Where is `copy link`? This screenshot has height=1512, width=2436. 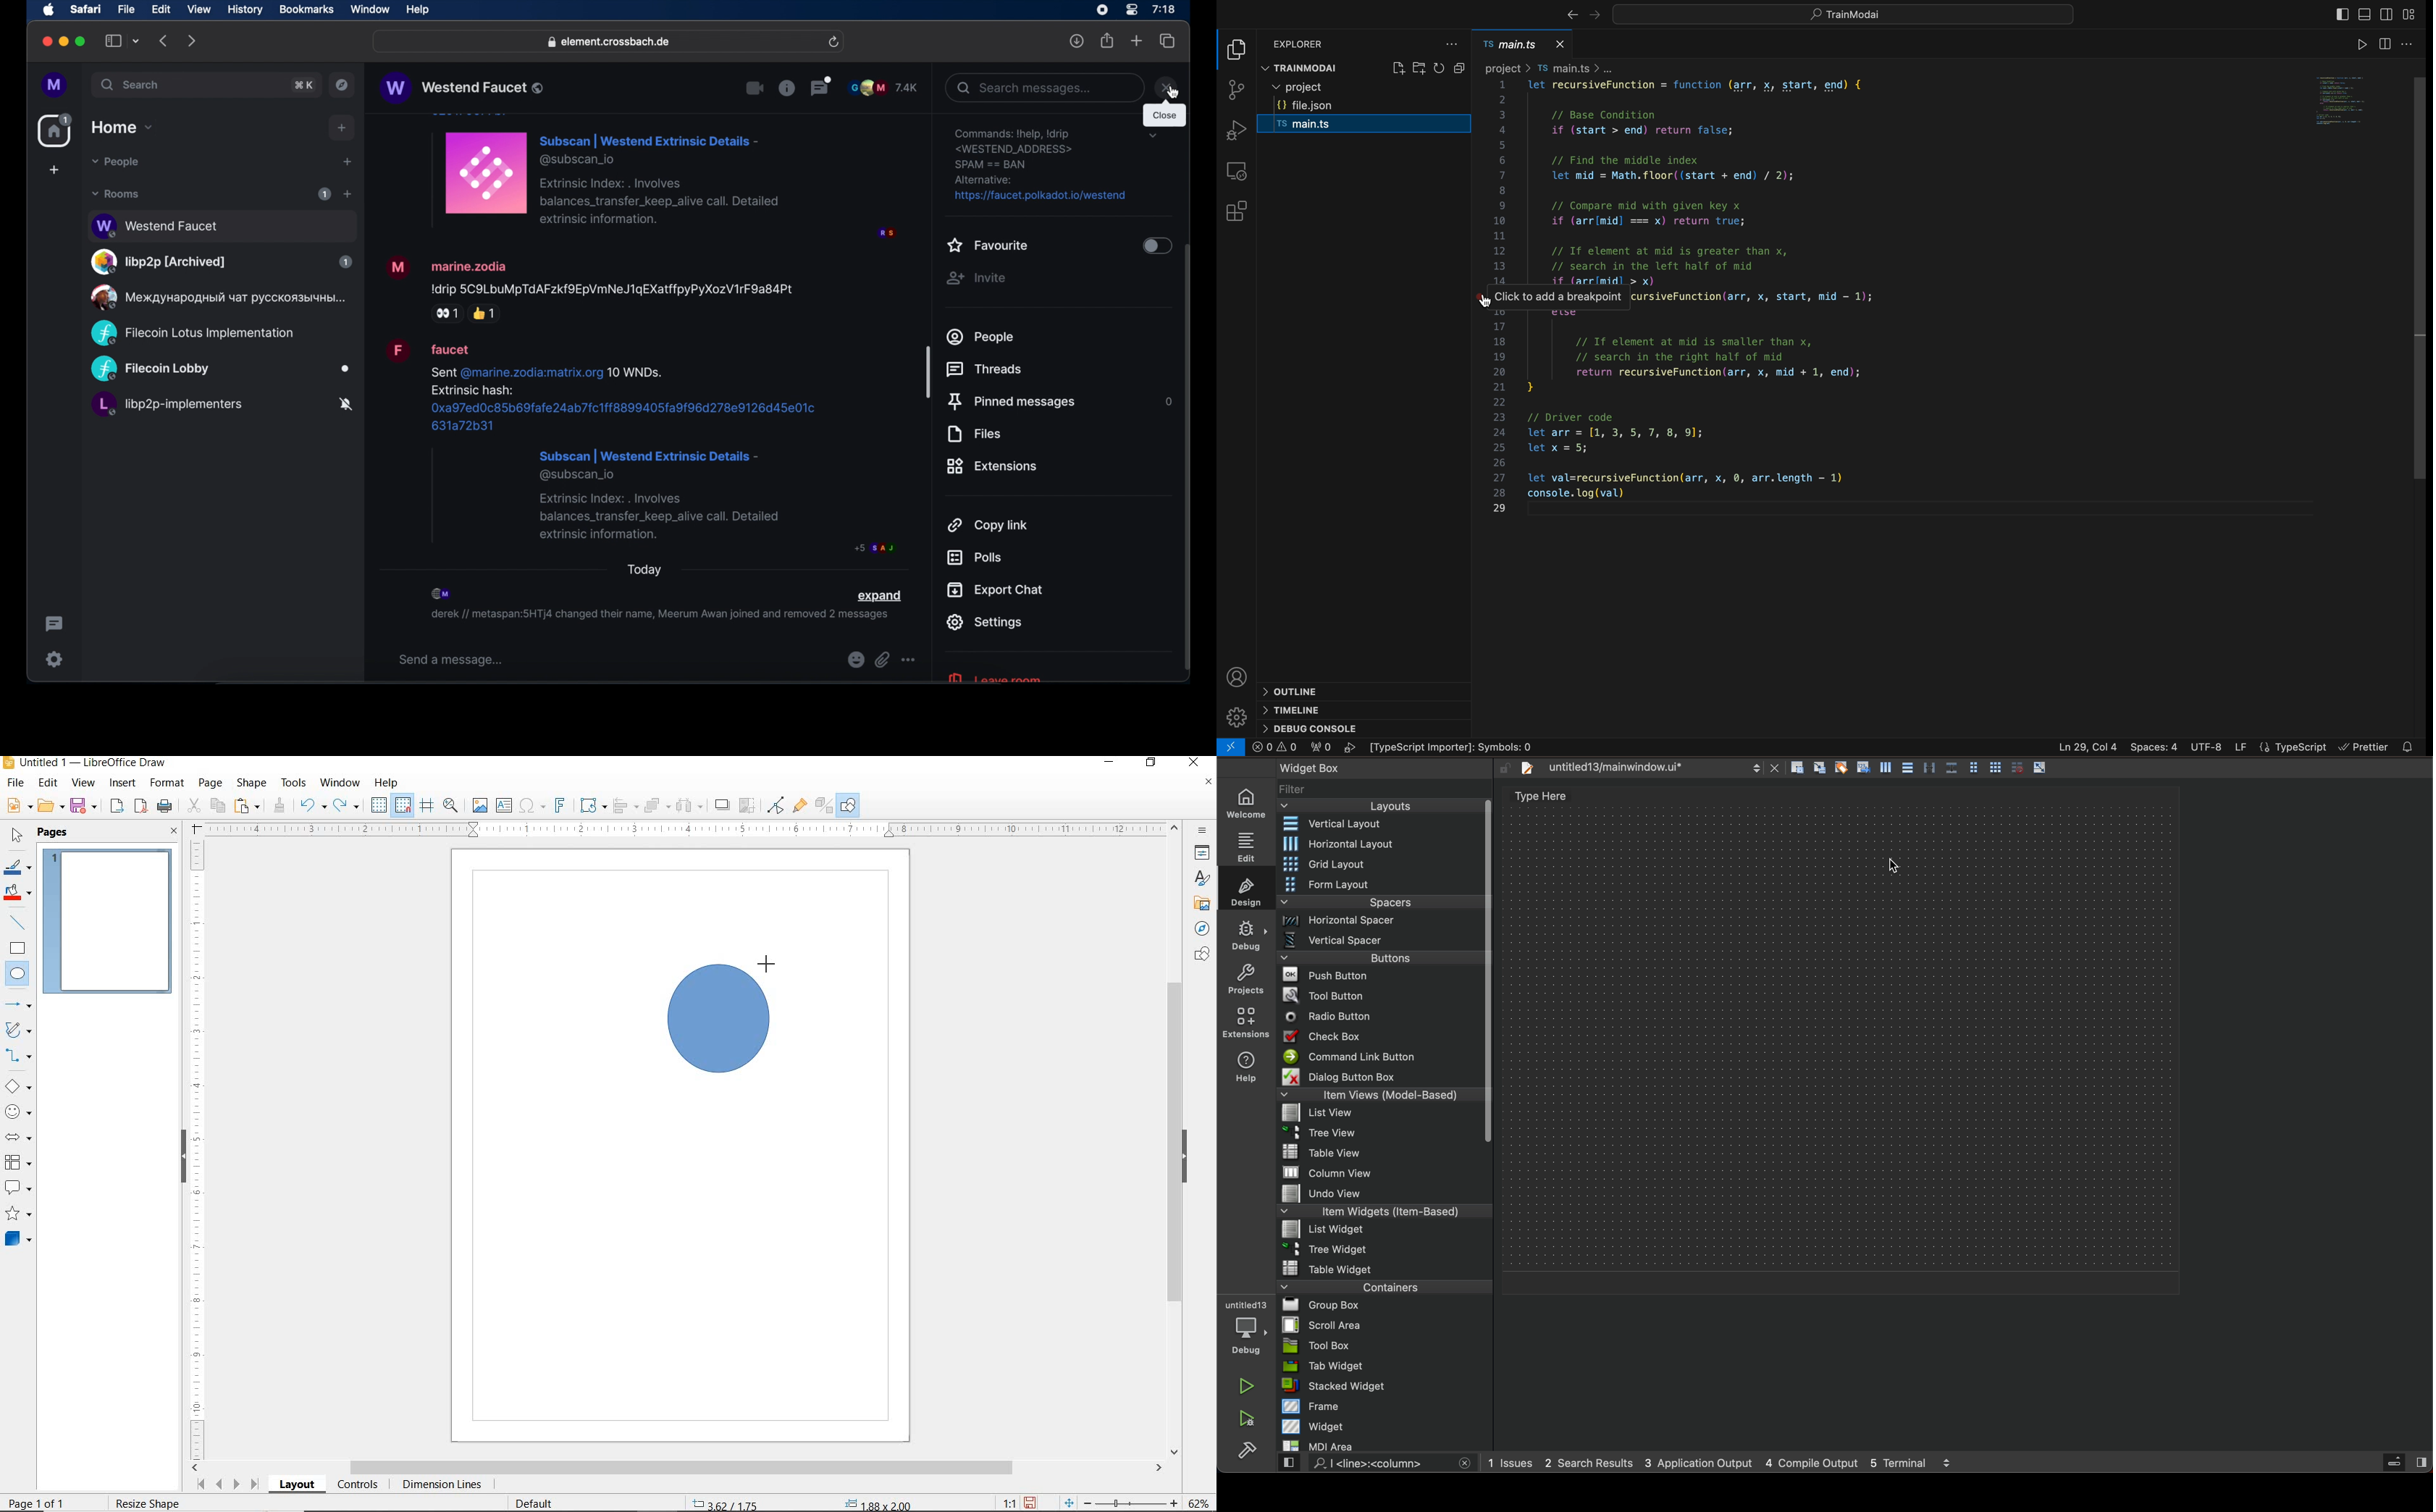
copy link is located at coordinates (988, 524).